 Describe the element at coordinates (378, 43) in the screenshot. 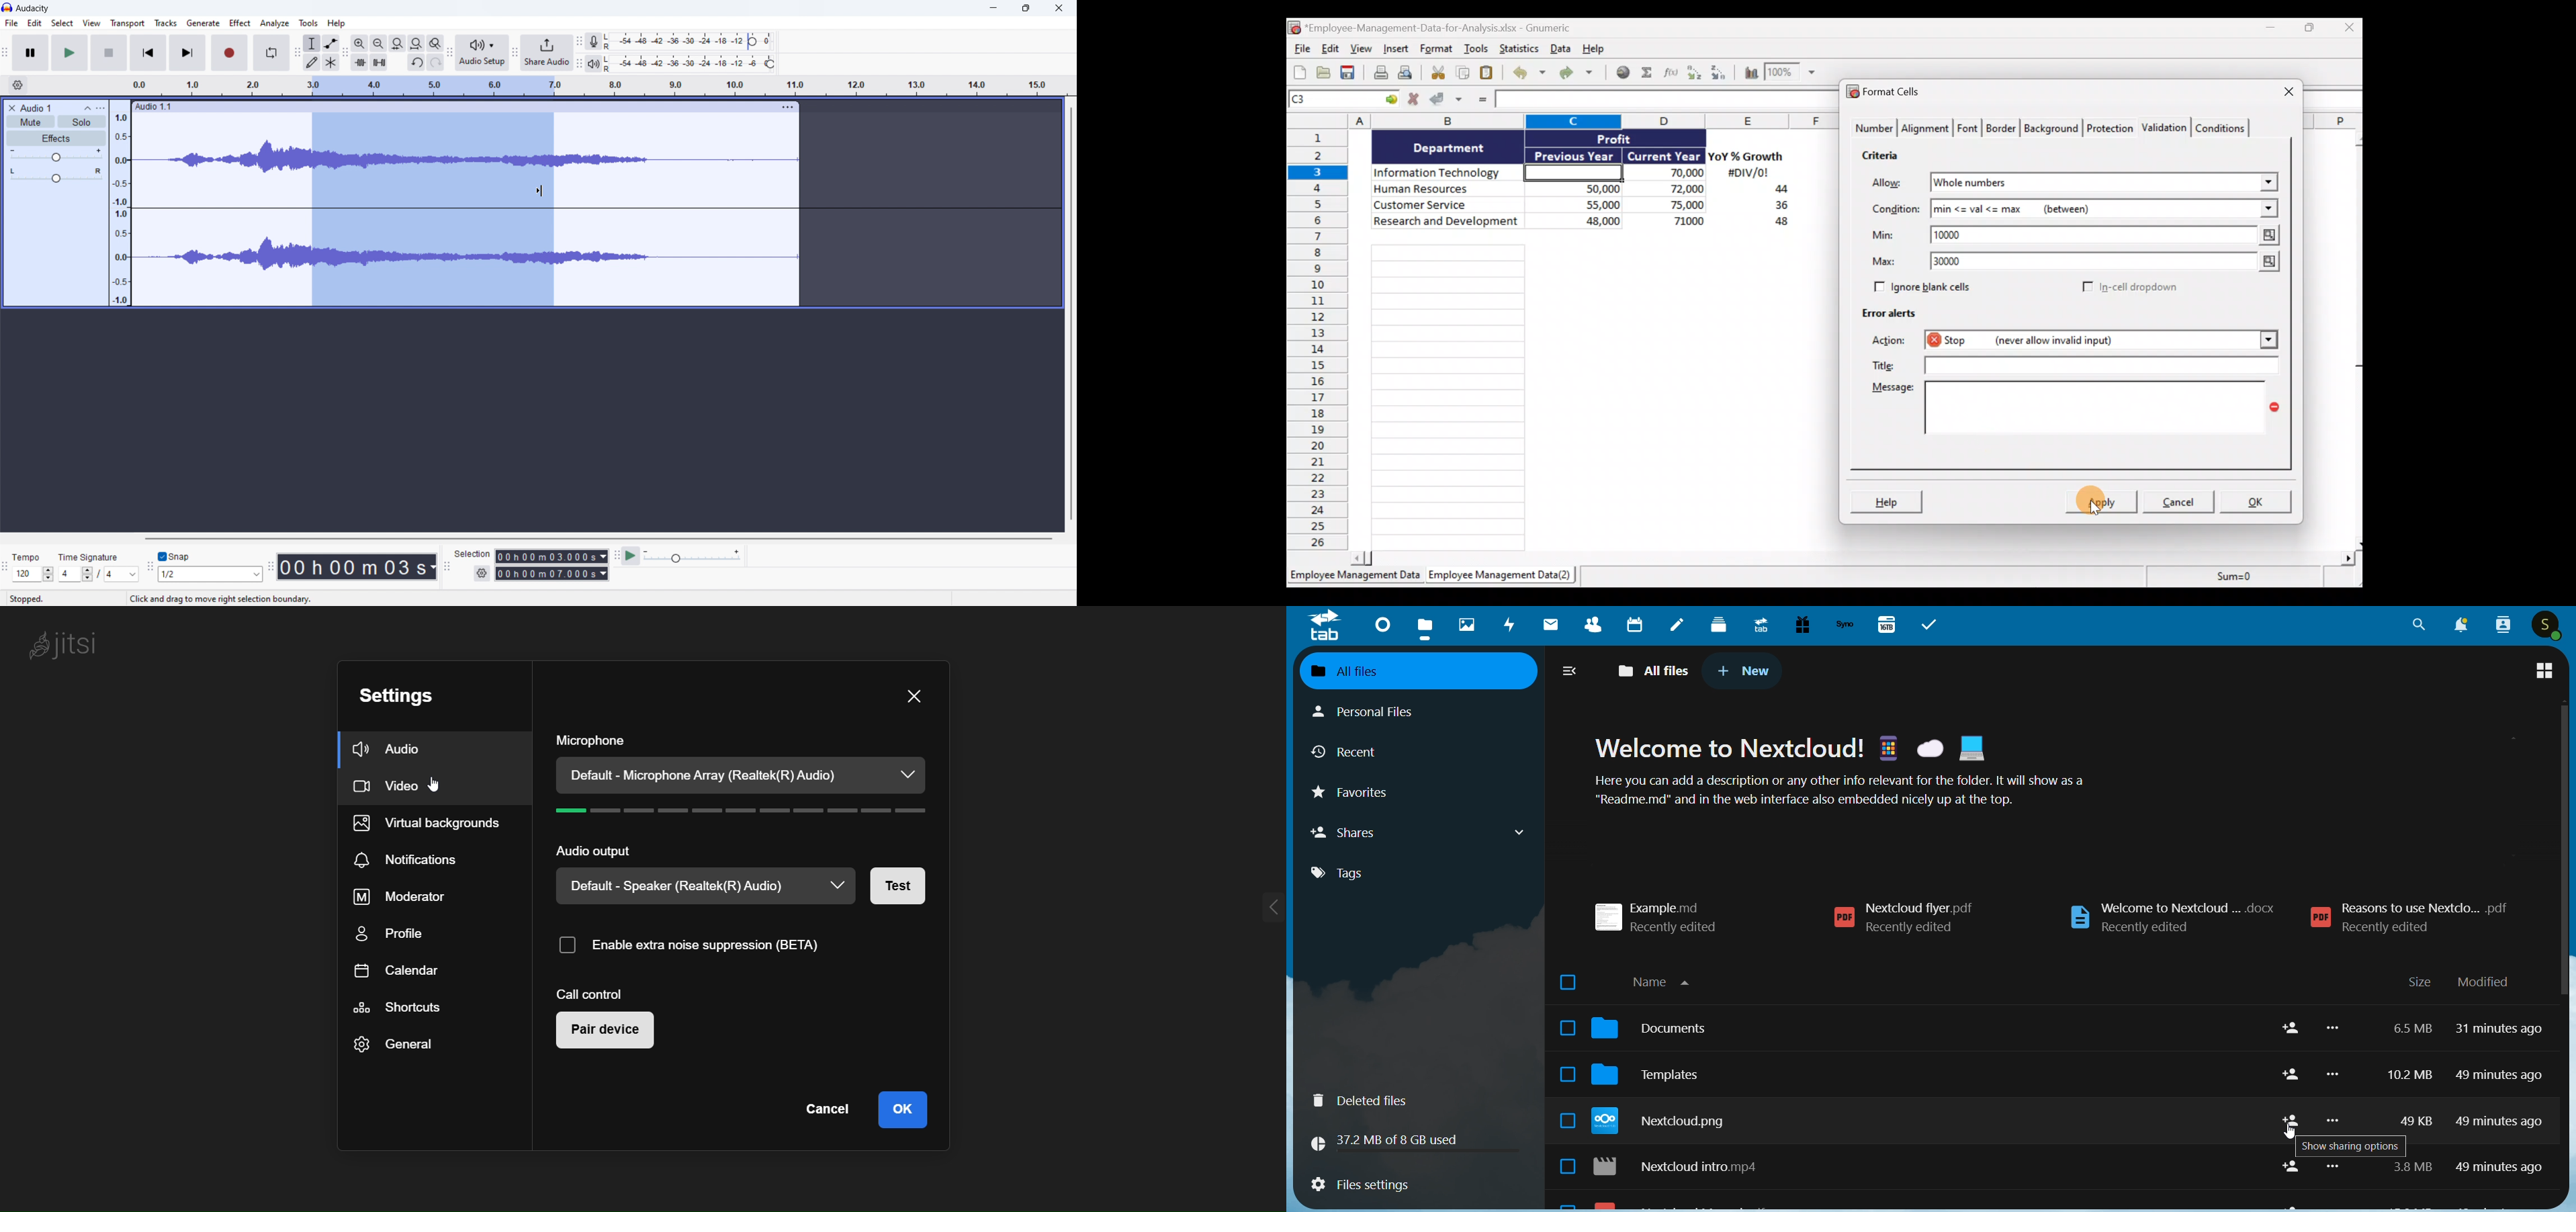

I see `zoom out` at that location.